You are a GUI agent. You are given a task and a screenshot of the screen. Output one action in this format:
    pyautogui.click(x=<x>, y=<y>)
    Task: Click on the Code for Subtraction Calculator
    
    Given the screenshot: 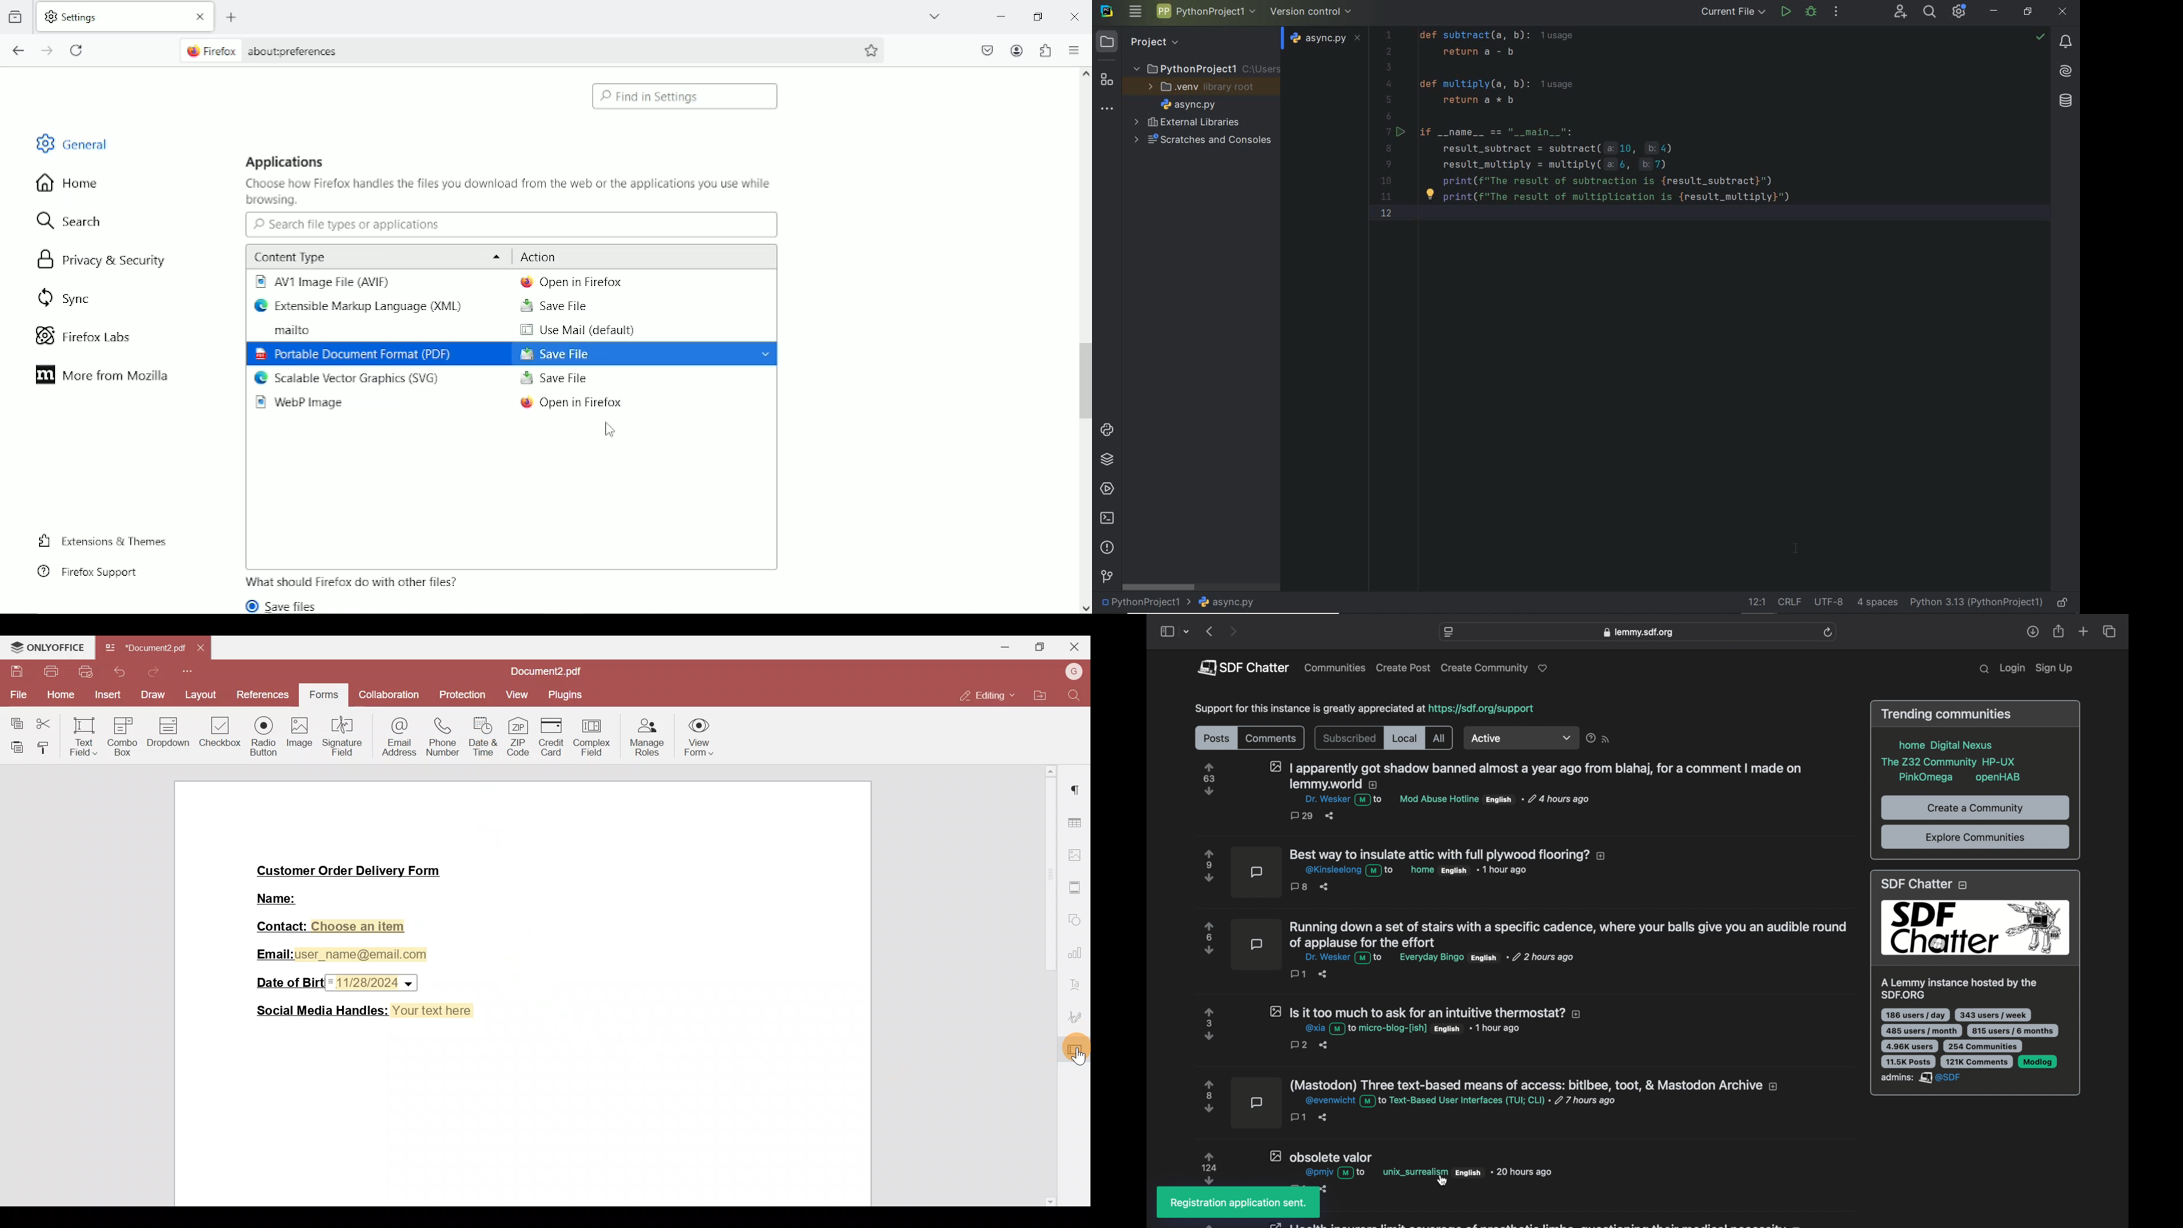 What is the action you would take?
    pyautogui.click(x=1610, y=126)
    